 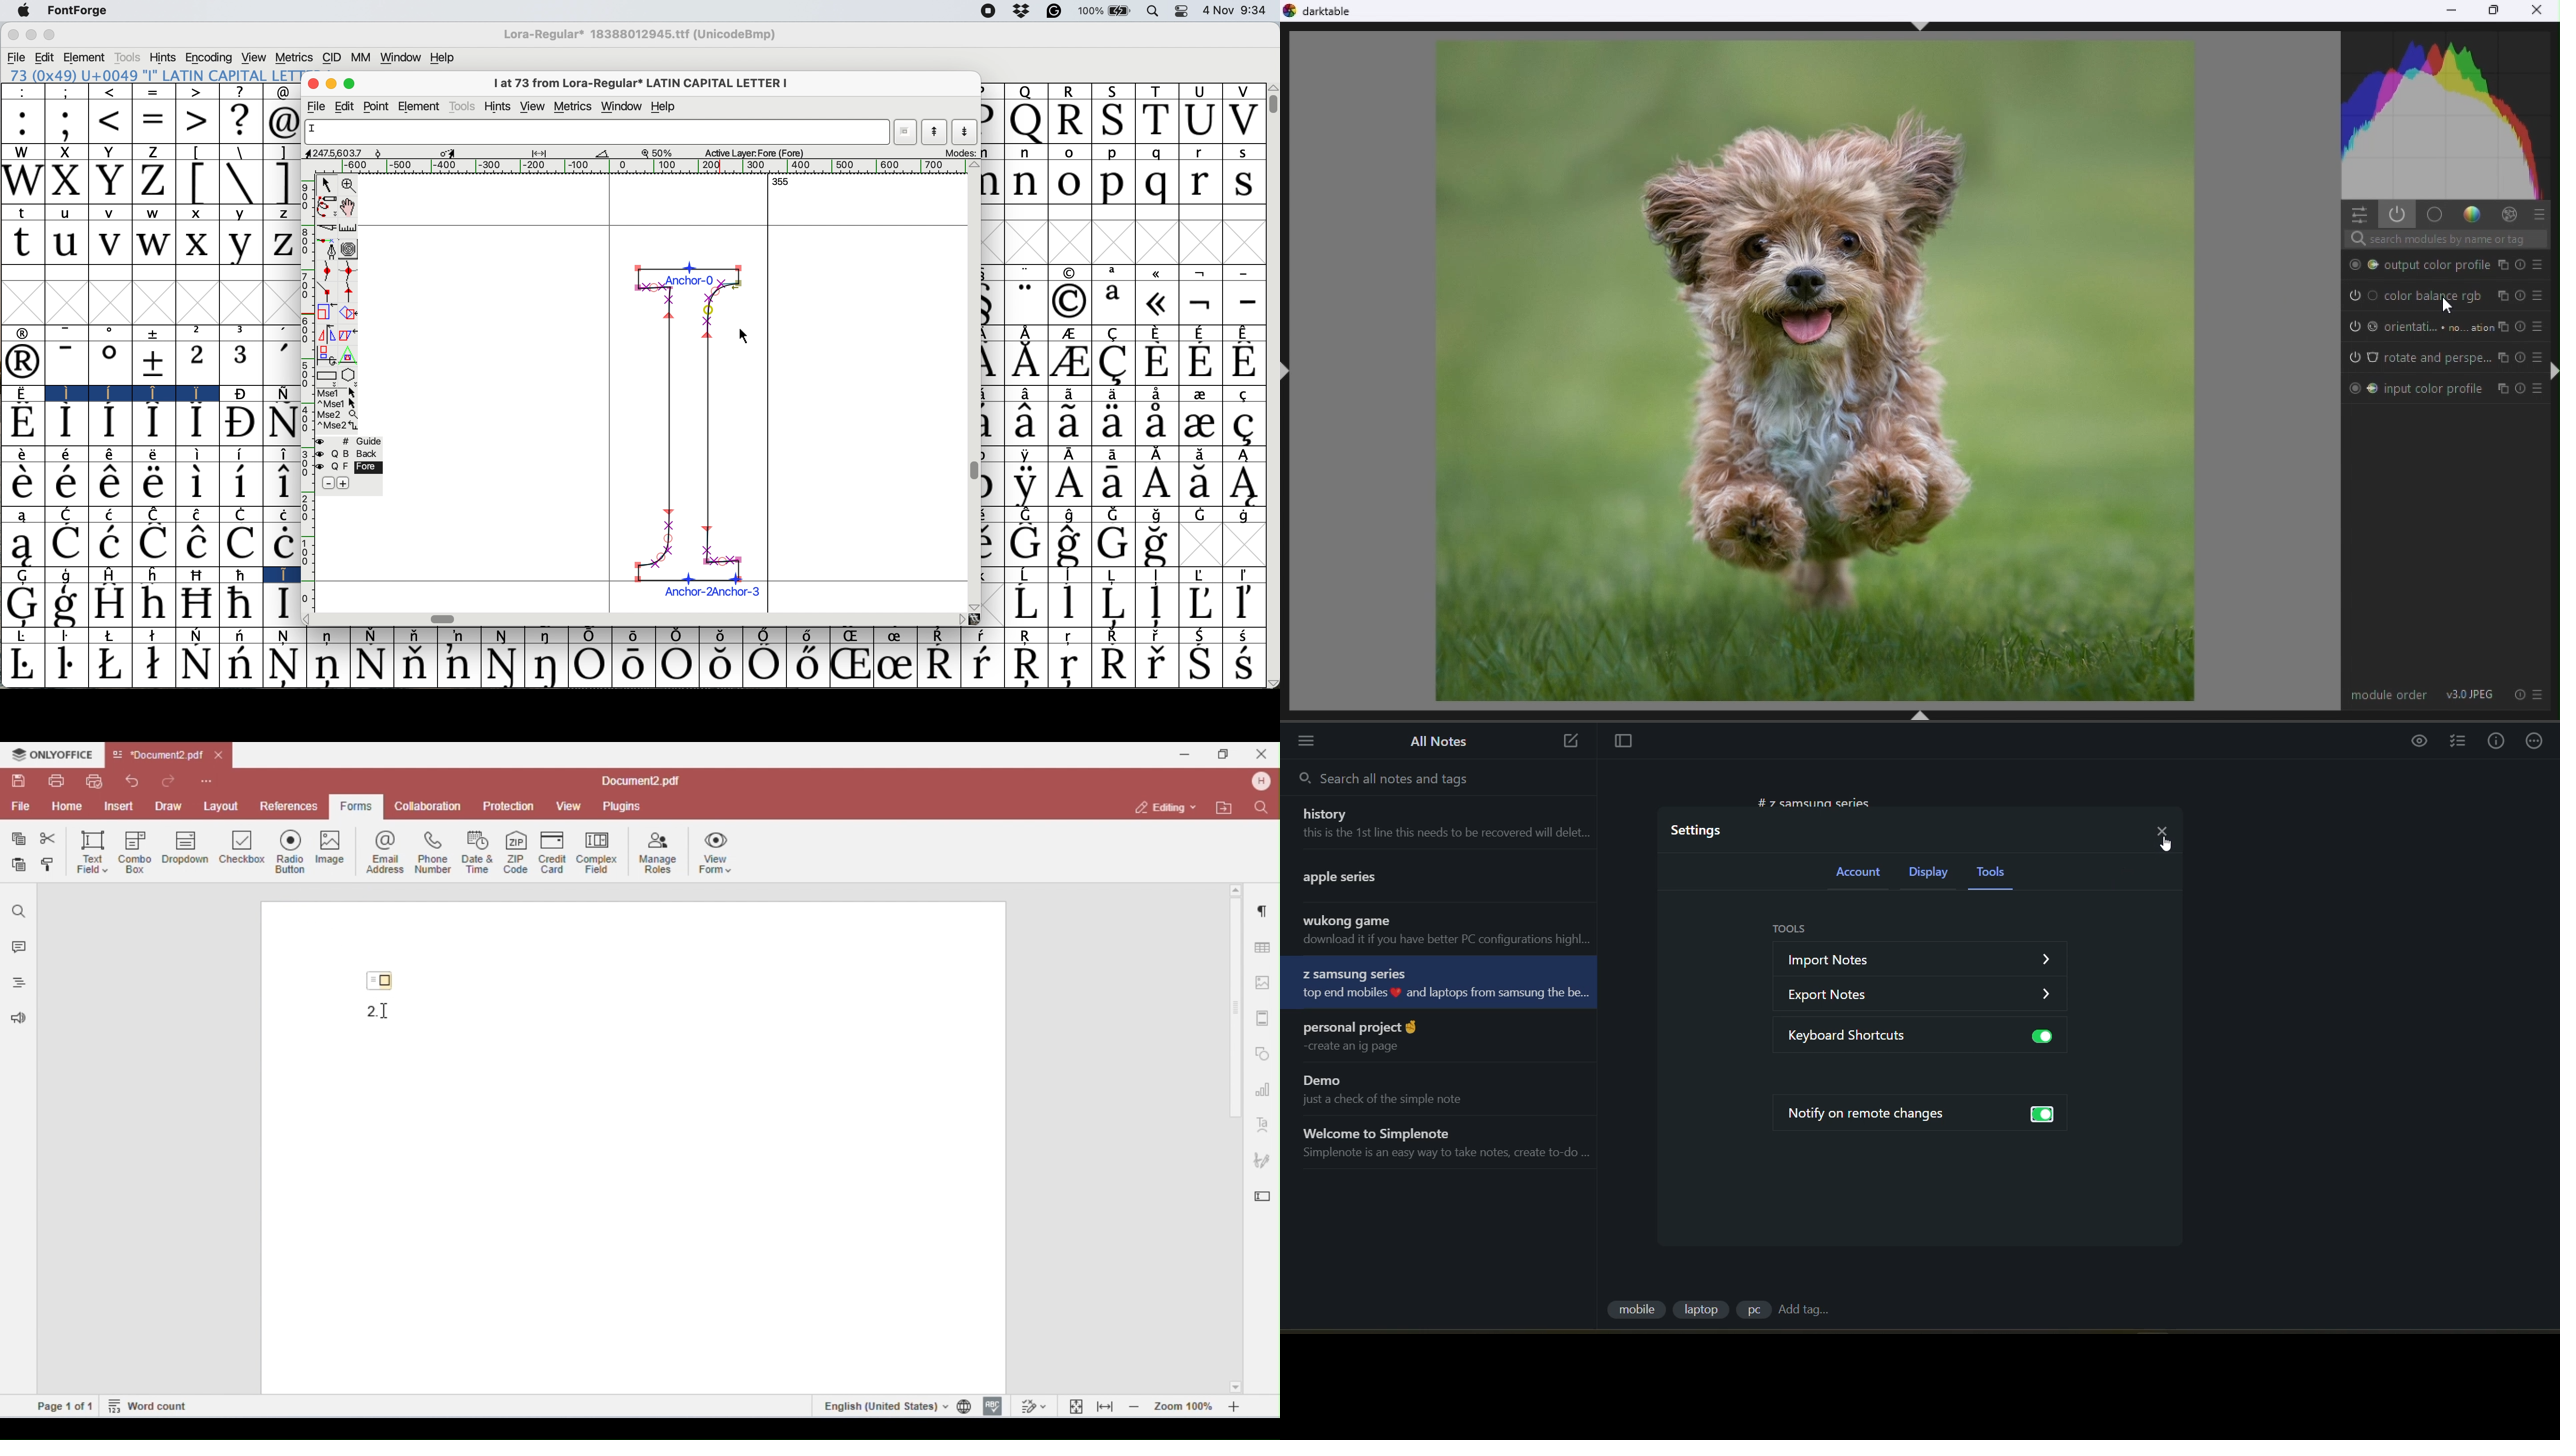 I want to click on new note, so click(x=1571, y=742).